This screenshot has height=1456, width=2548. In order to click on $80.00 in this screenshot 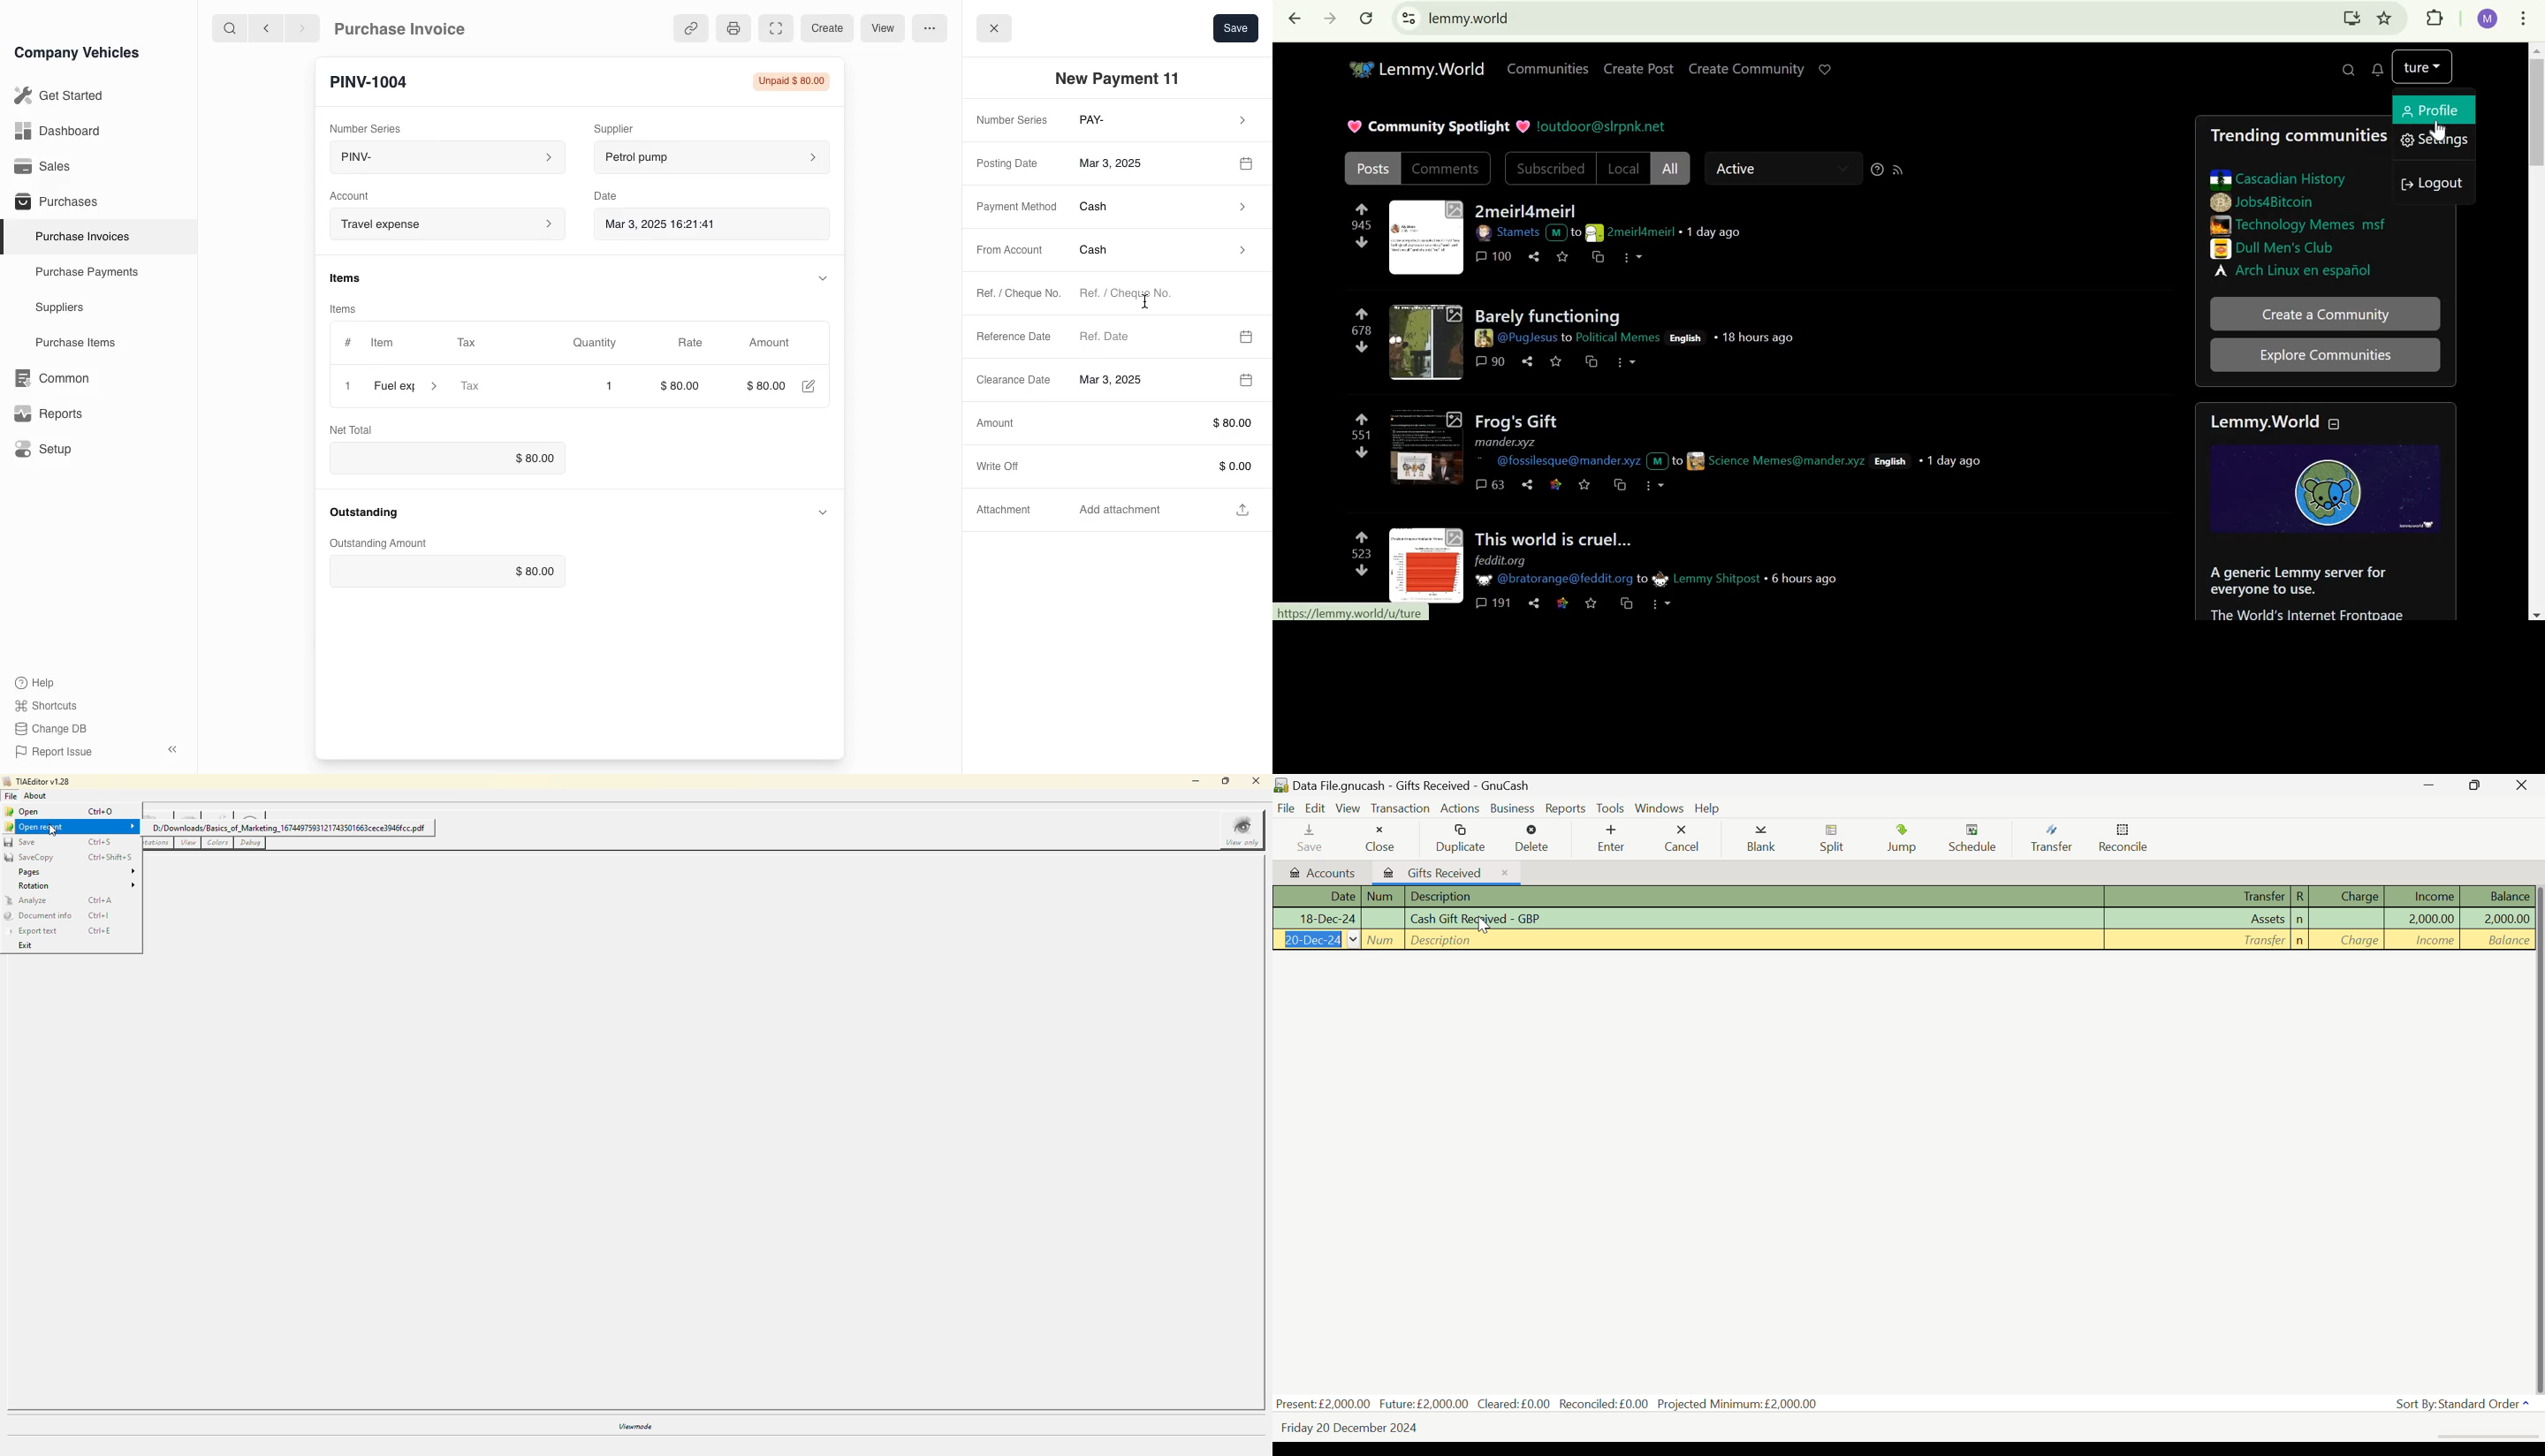, I will do `click(450, 572)`.